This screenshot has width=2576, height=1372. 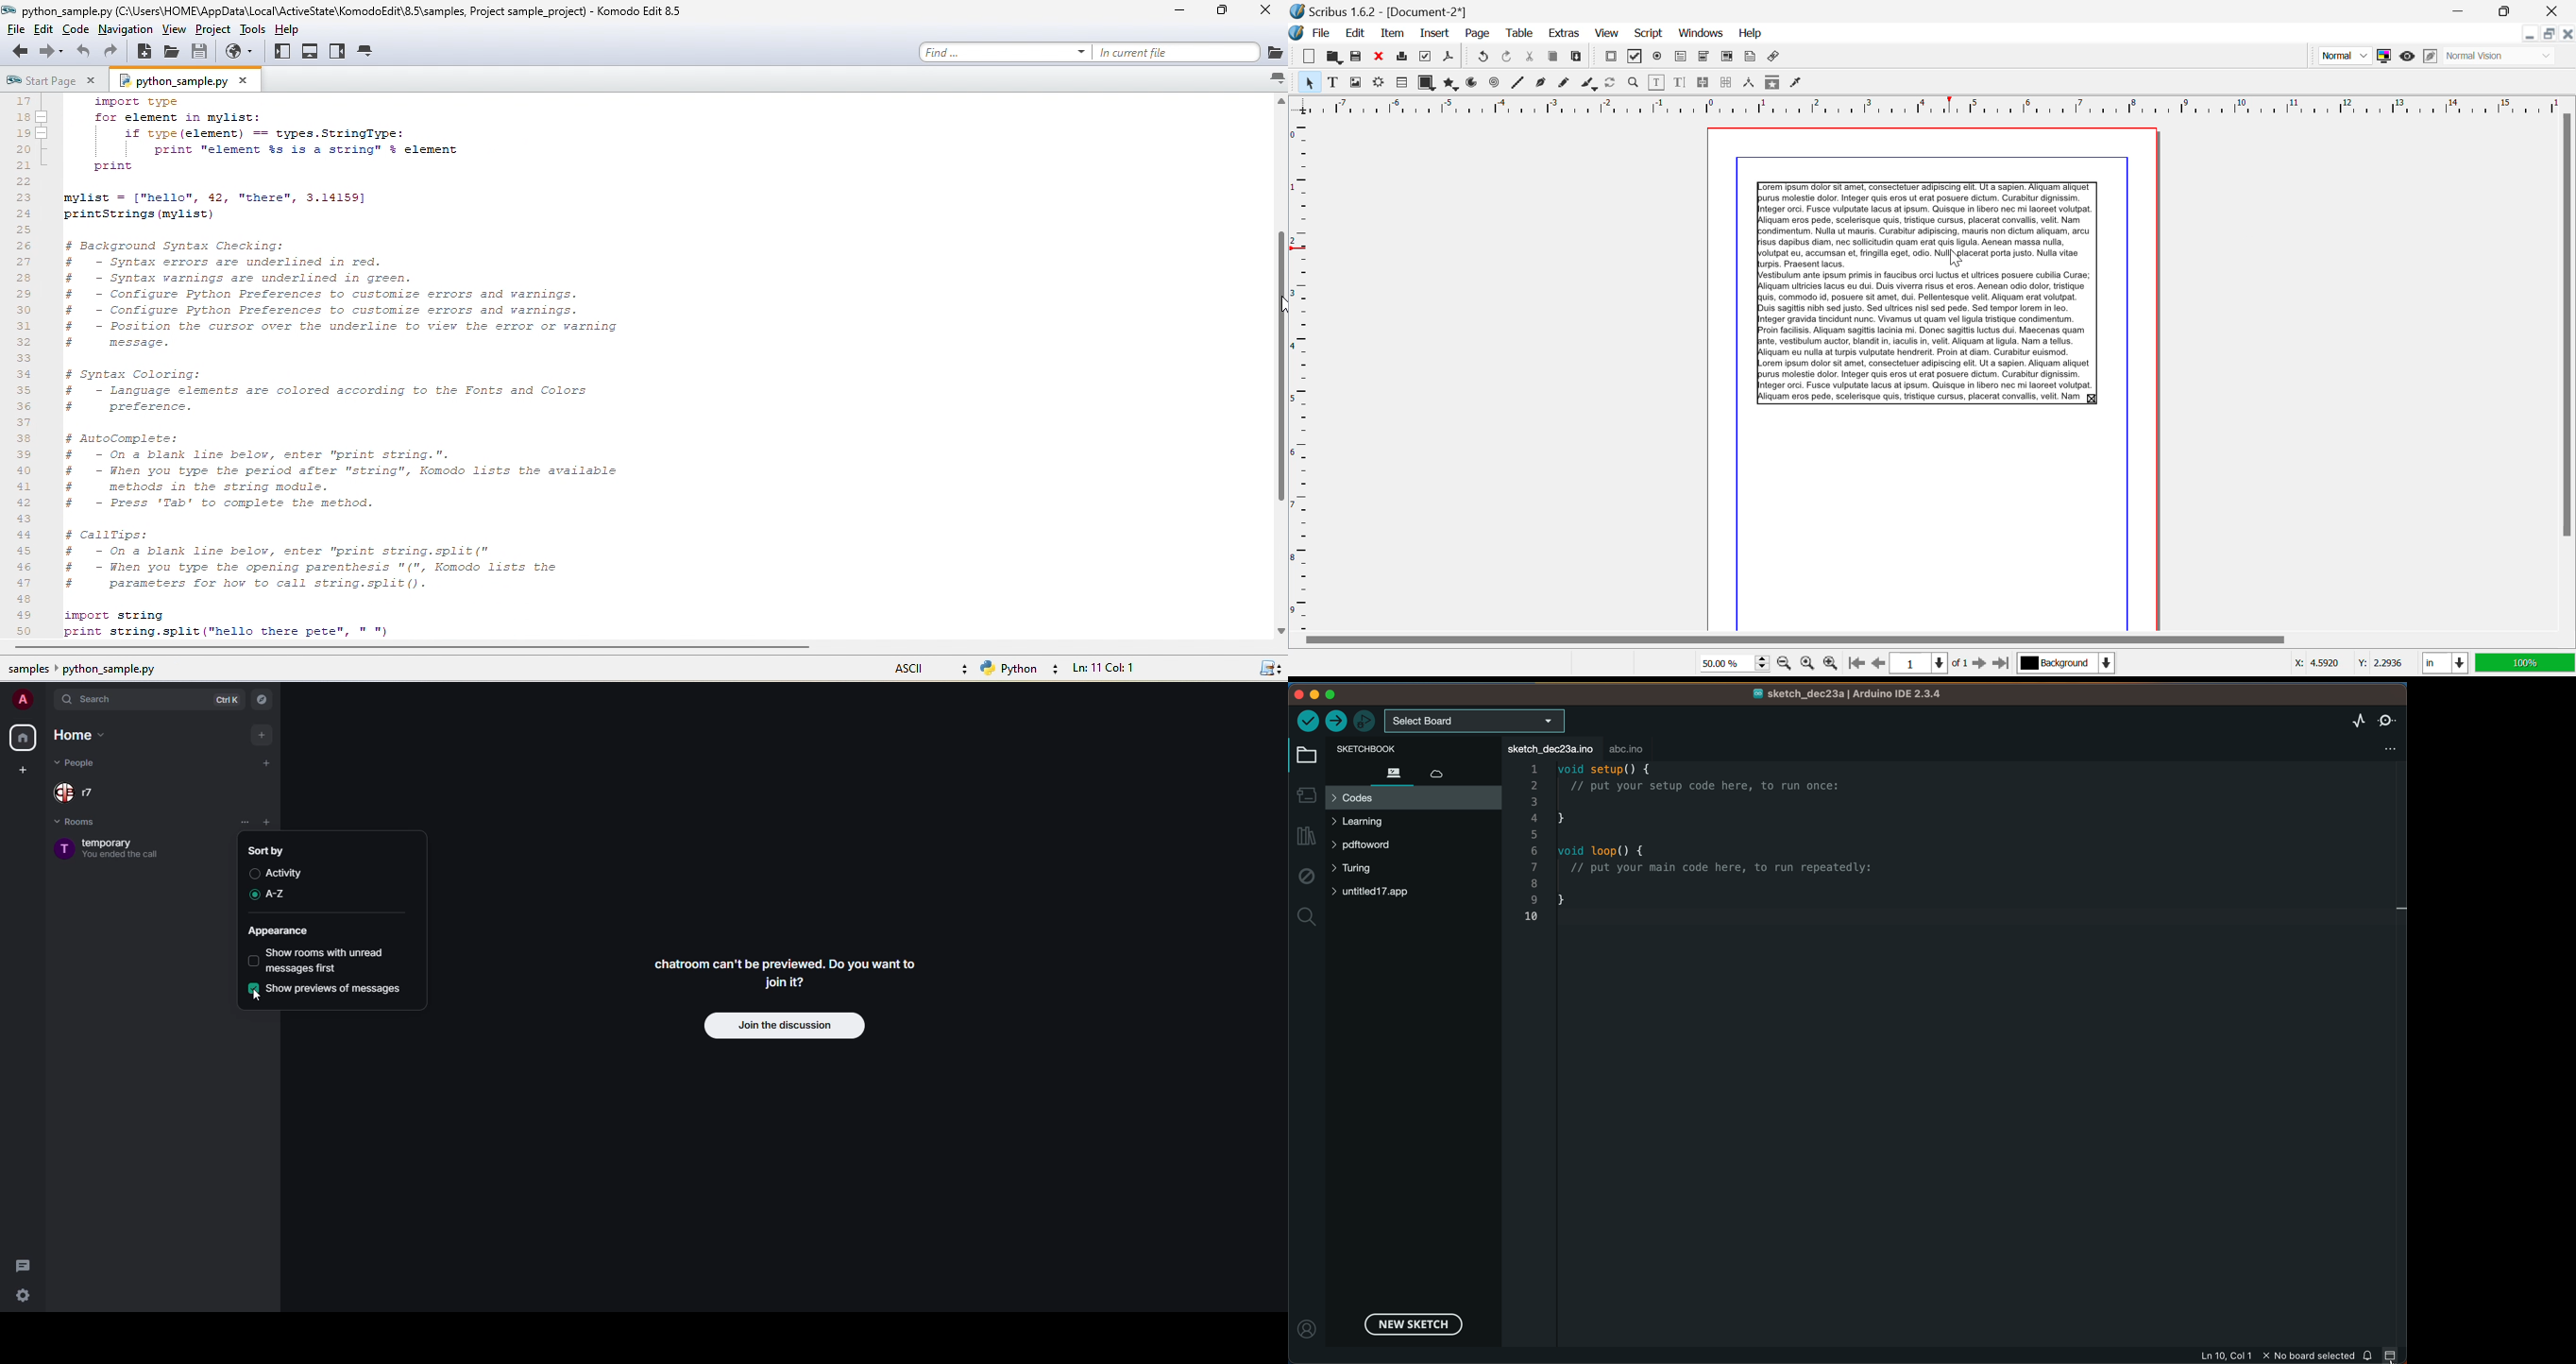 I want to click on navigator, so click(x=262, y=699).